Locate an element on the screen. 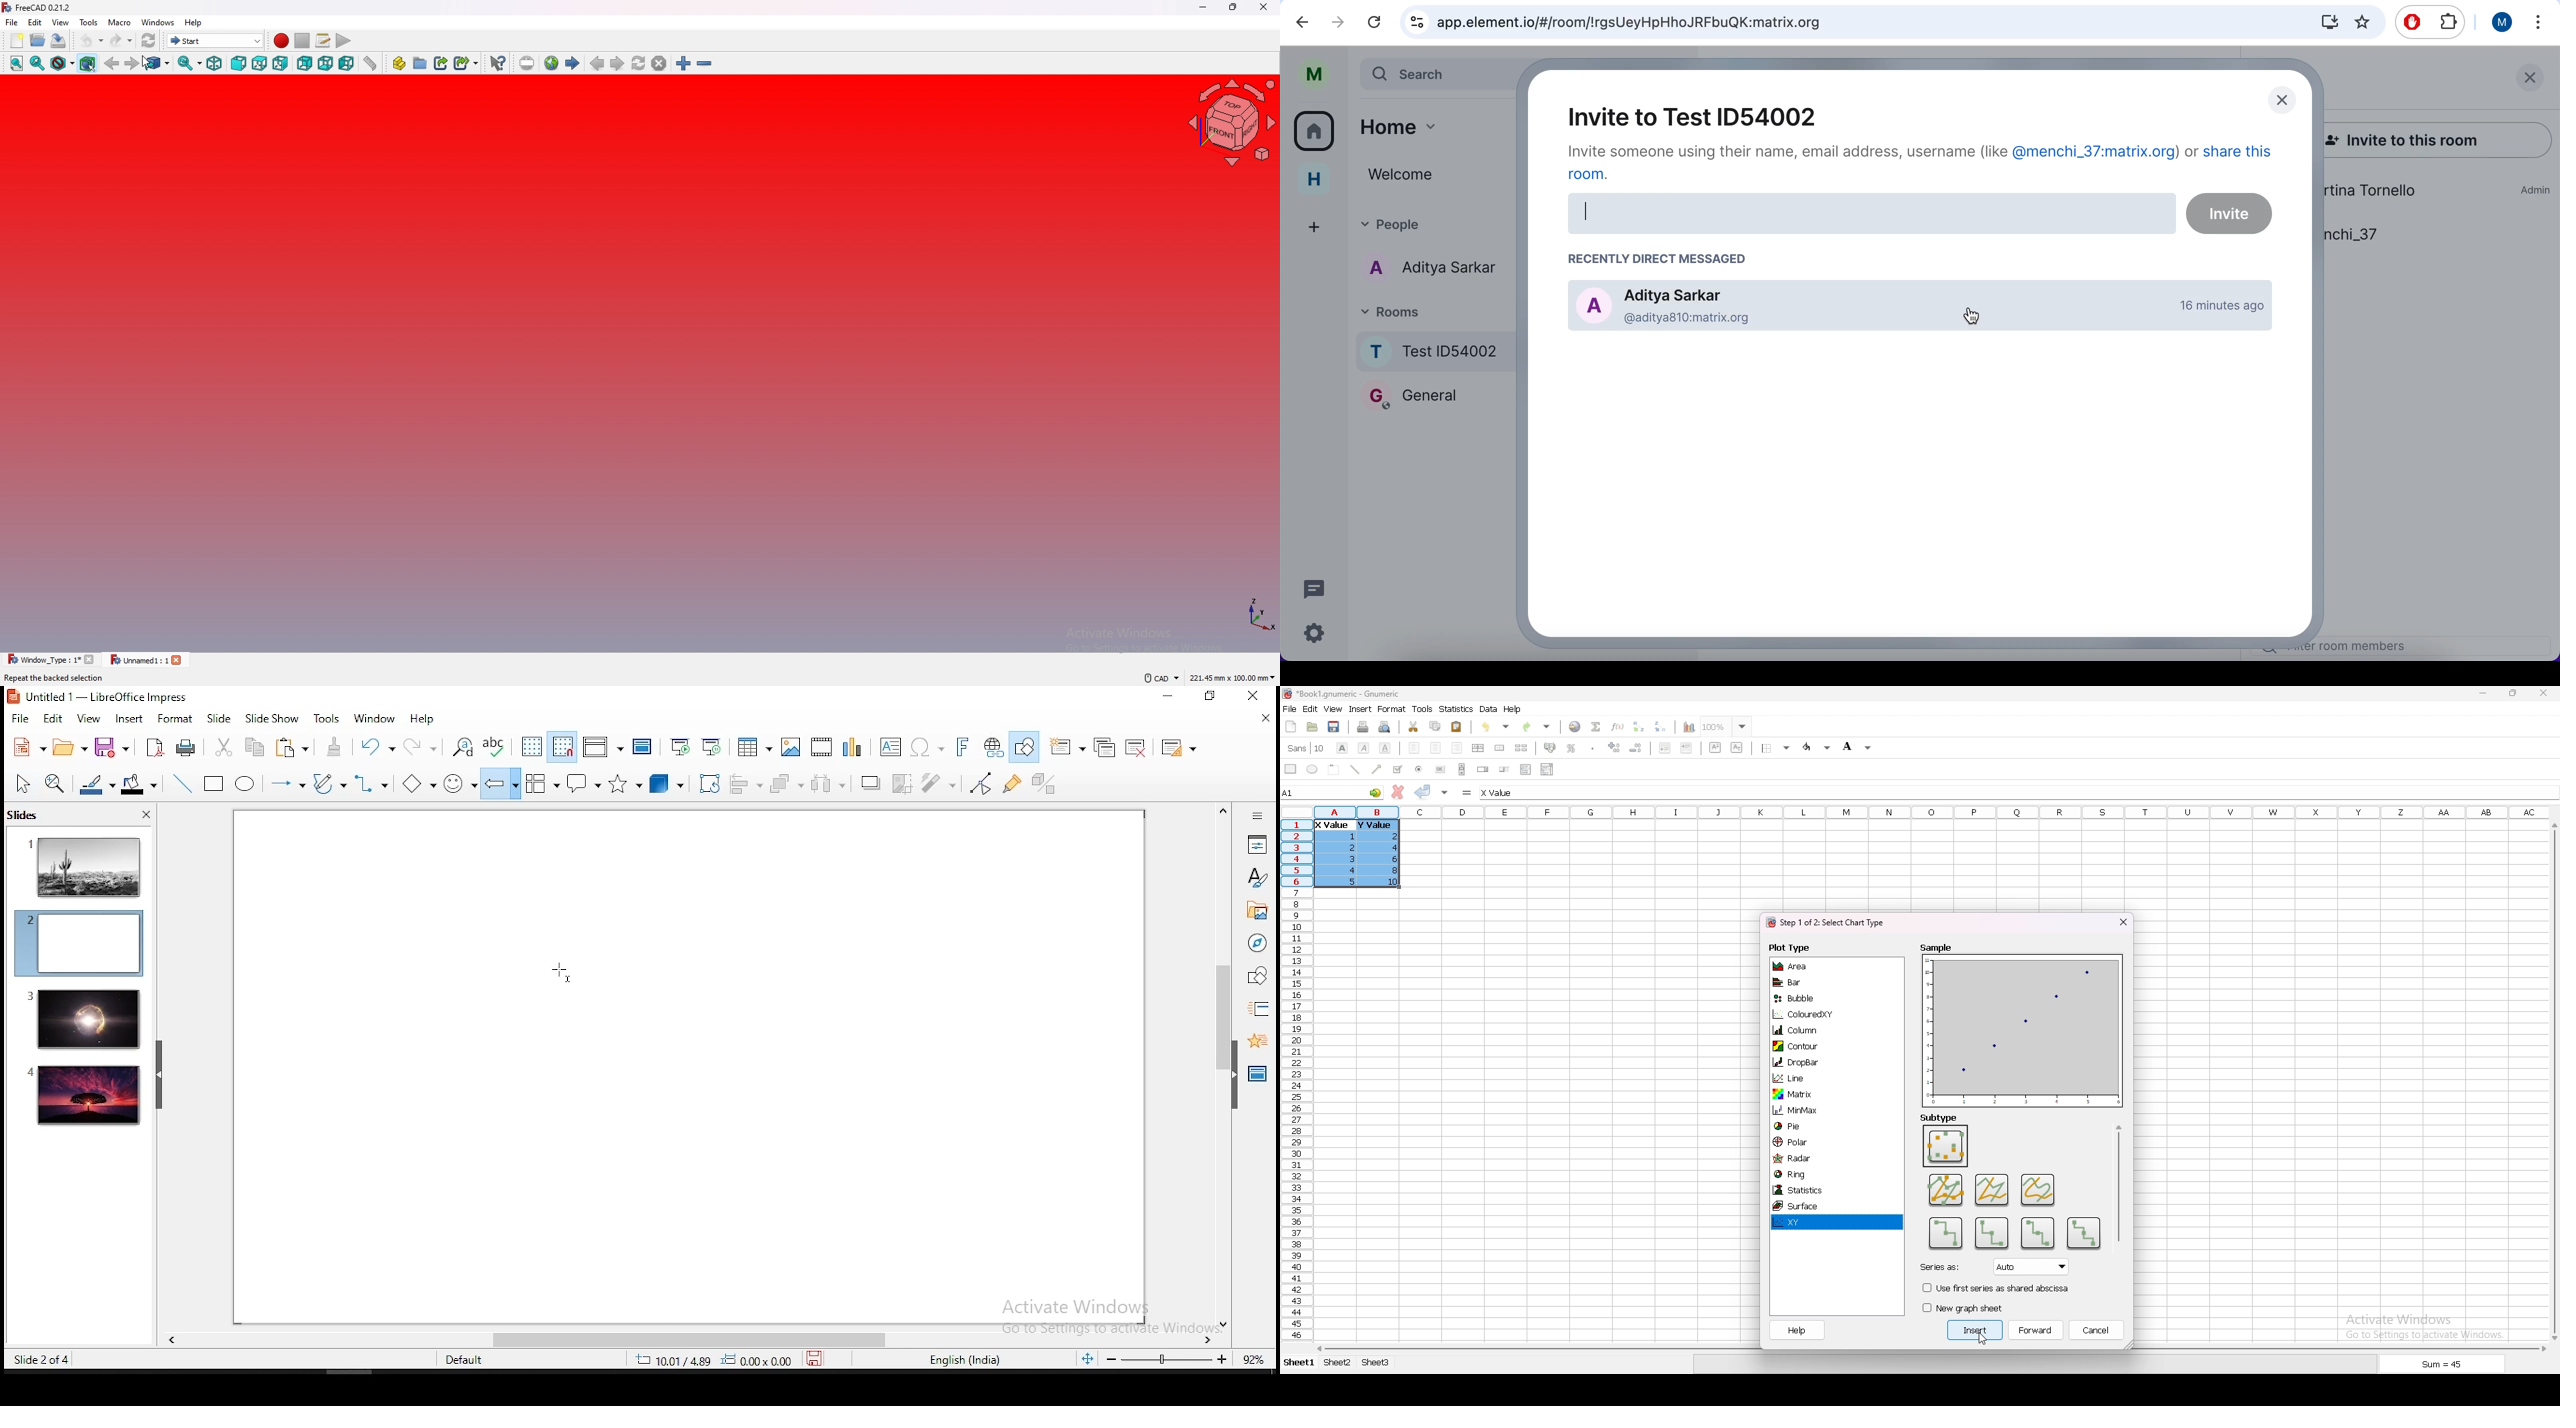 The height and width of the screenshot is (1428, 2576). new slide is located at coordinates (1069, 746).